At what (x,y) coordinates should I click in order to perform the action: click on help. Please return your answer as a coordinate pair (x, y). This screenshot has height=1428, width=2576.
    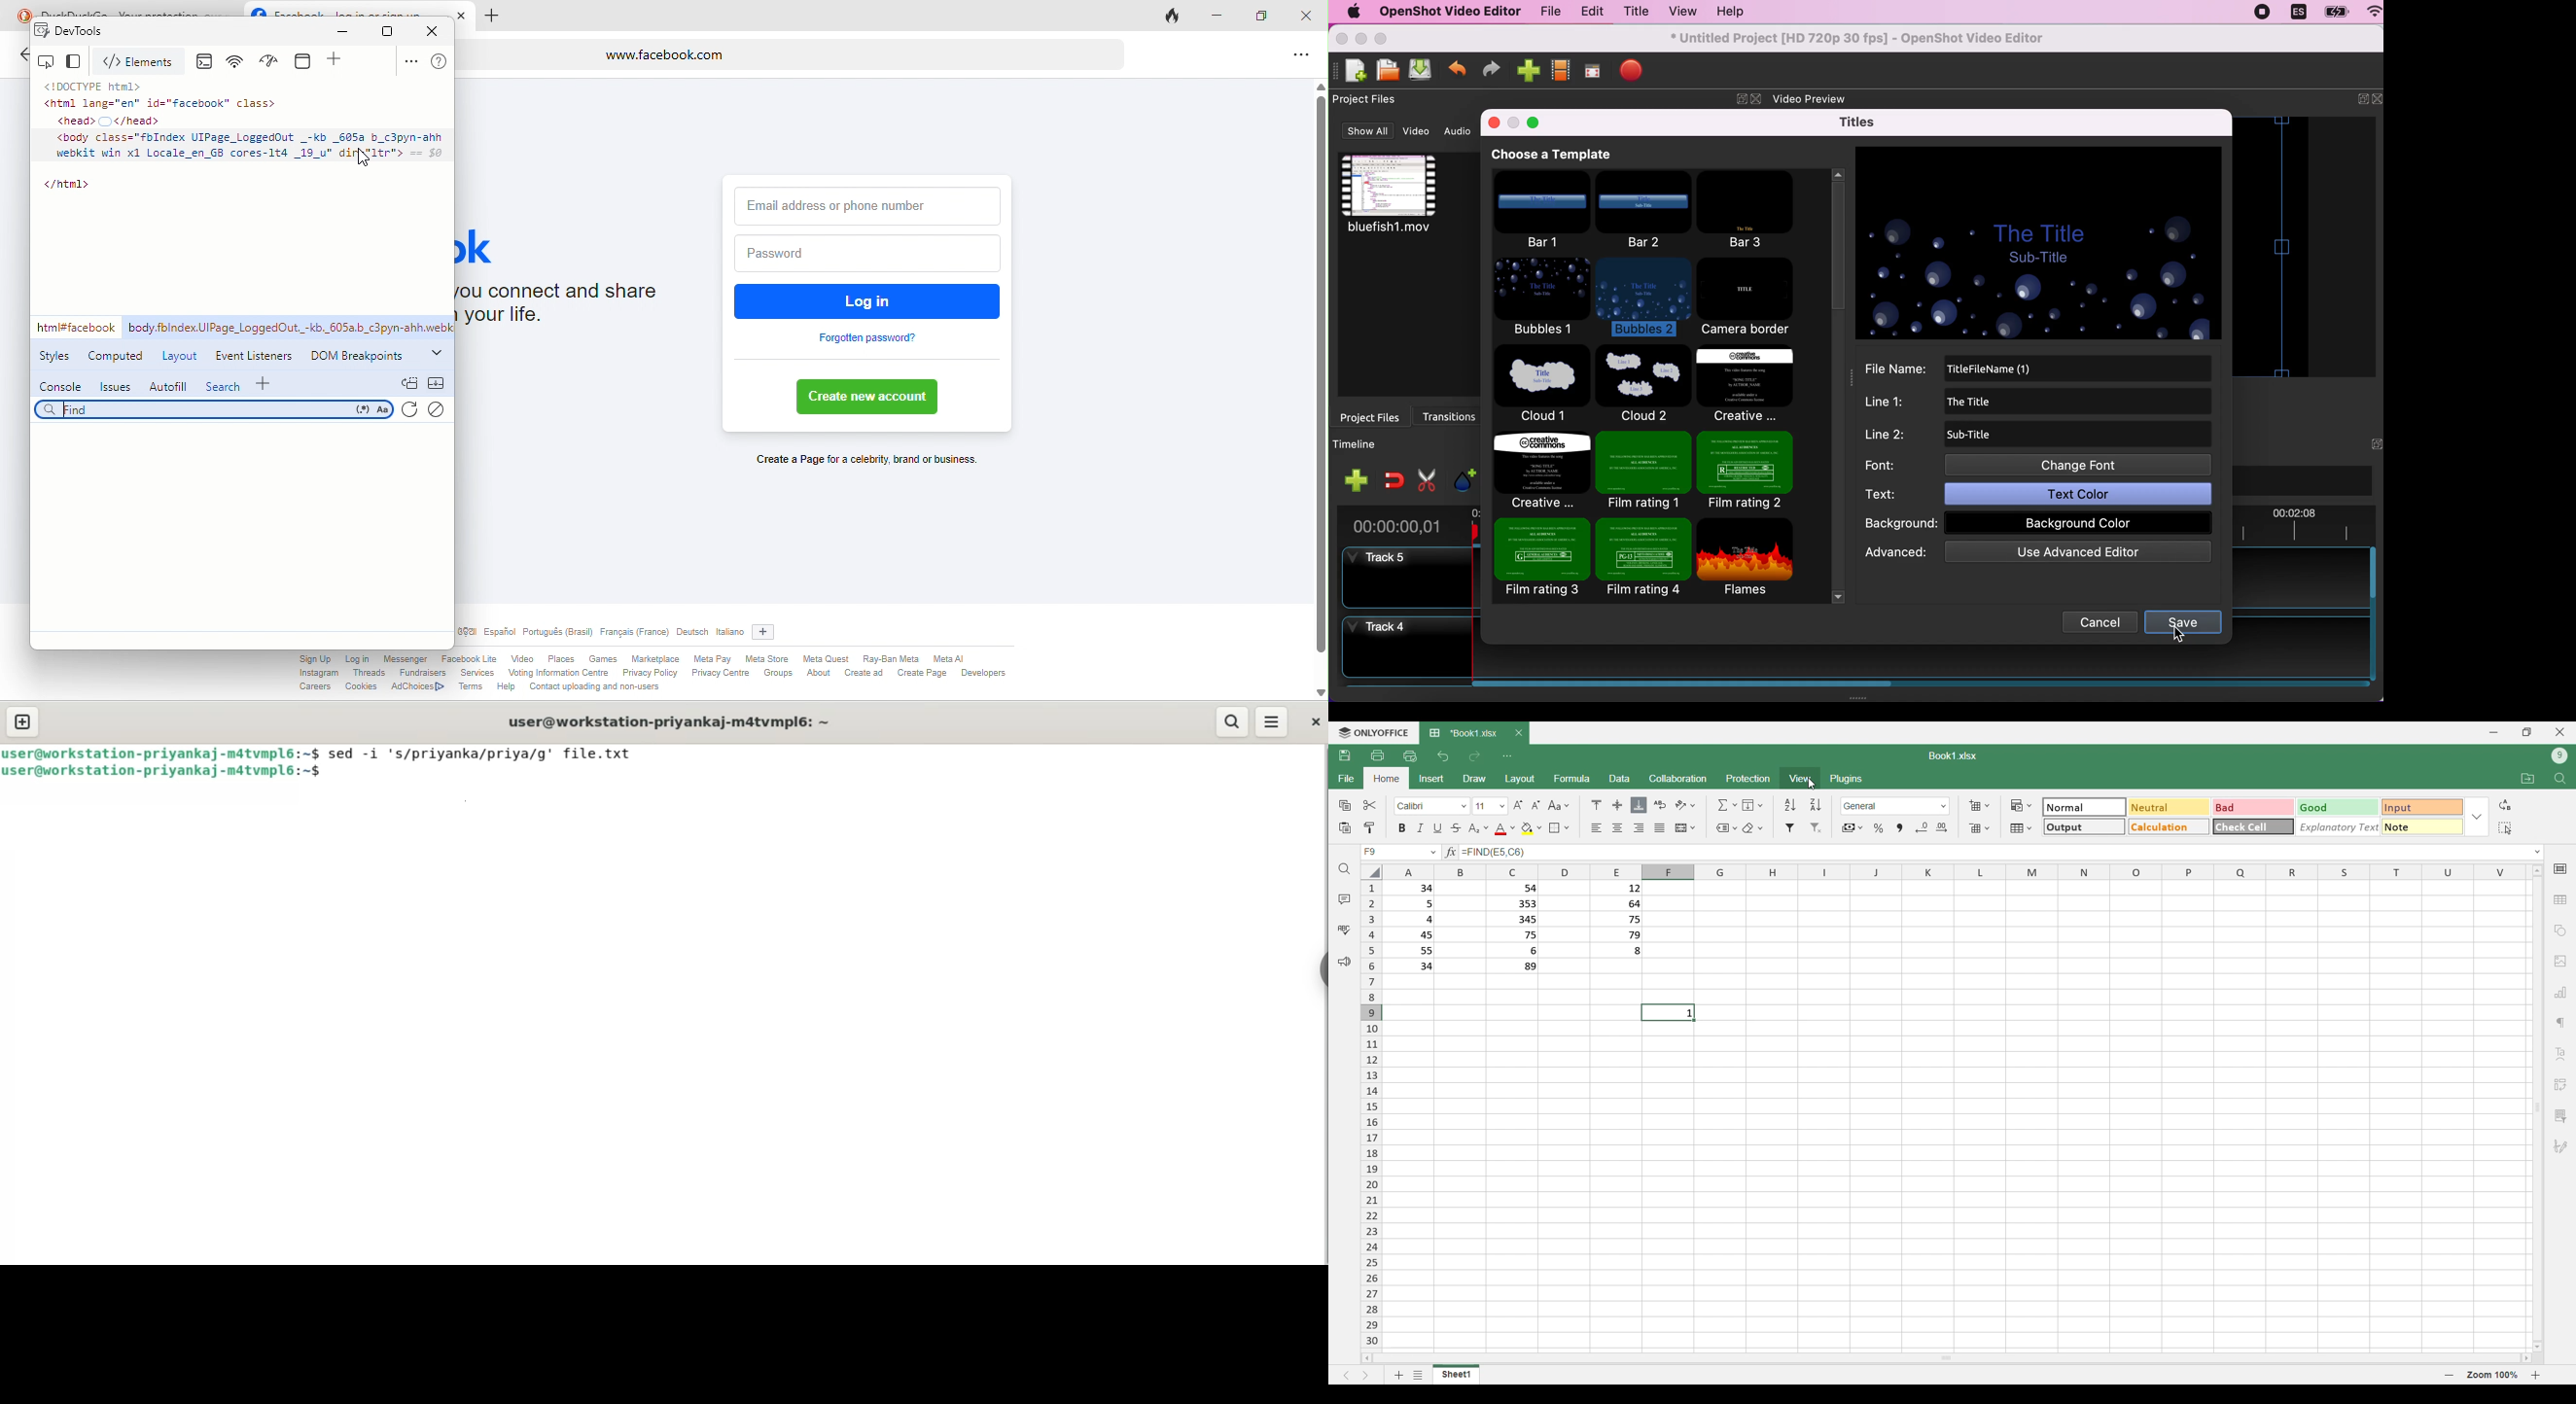
    Looking at the image, I should click on (440, 62).